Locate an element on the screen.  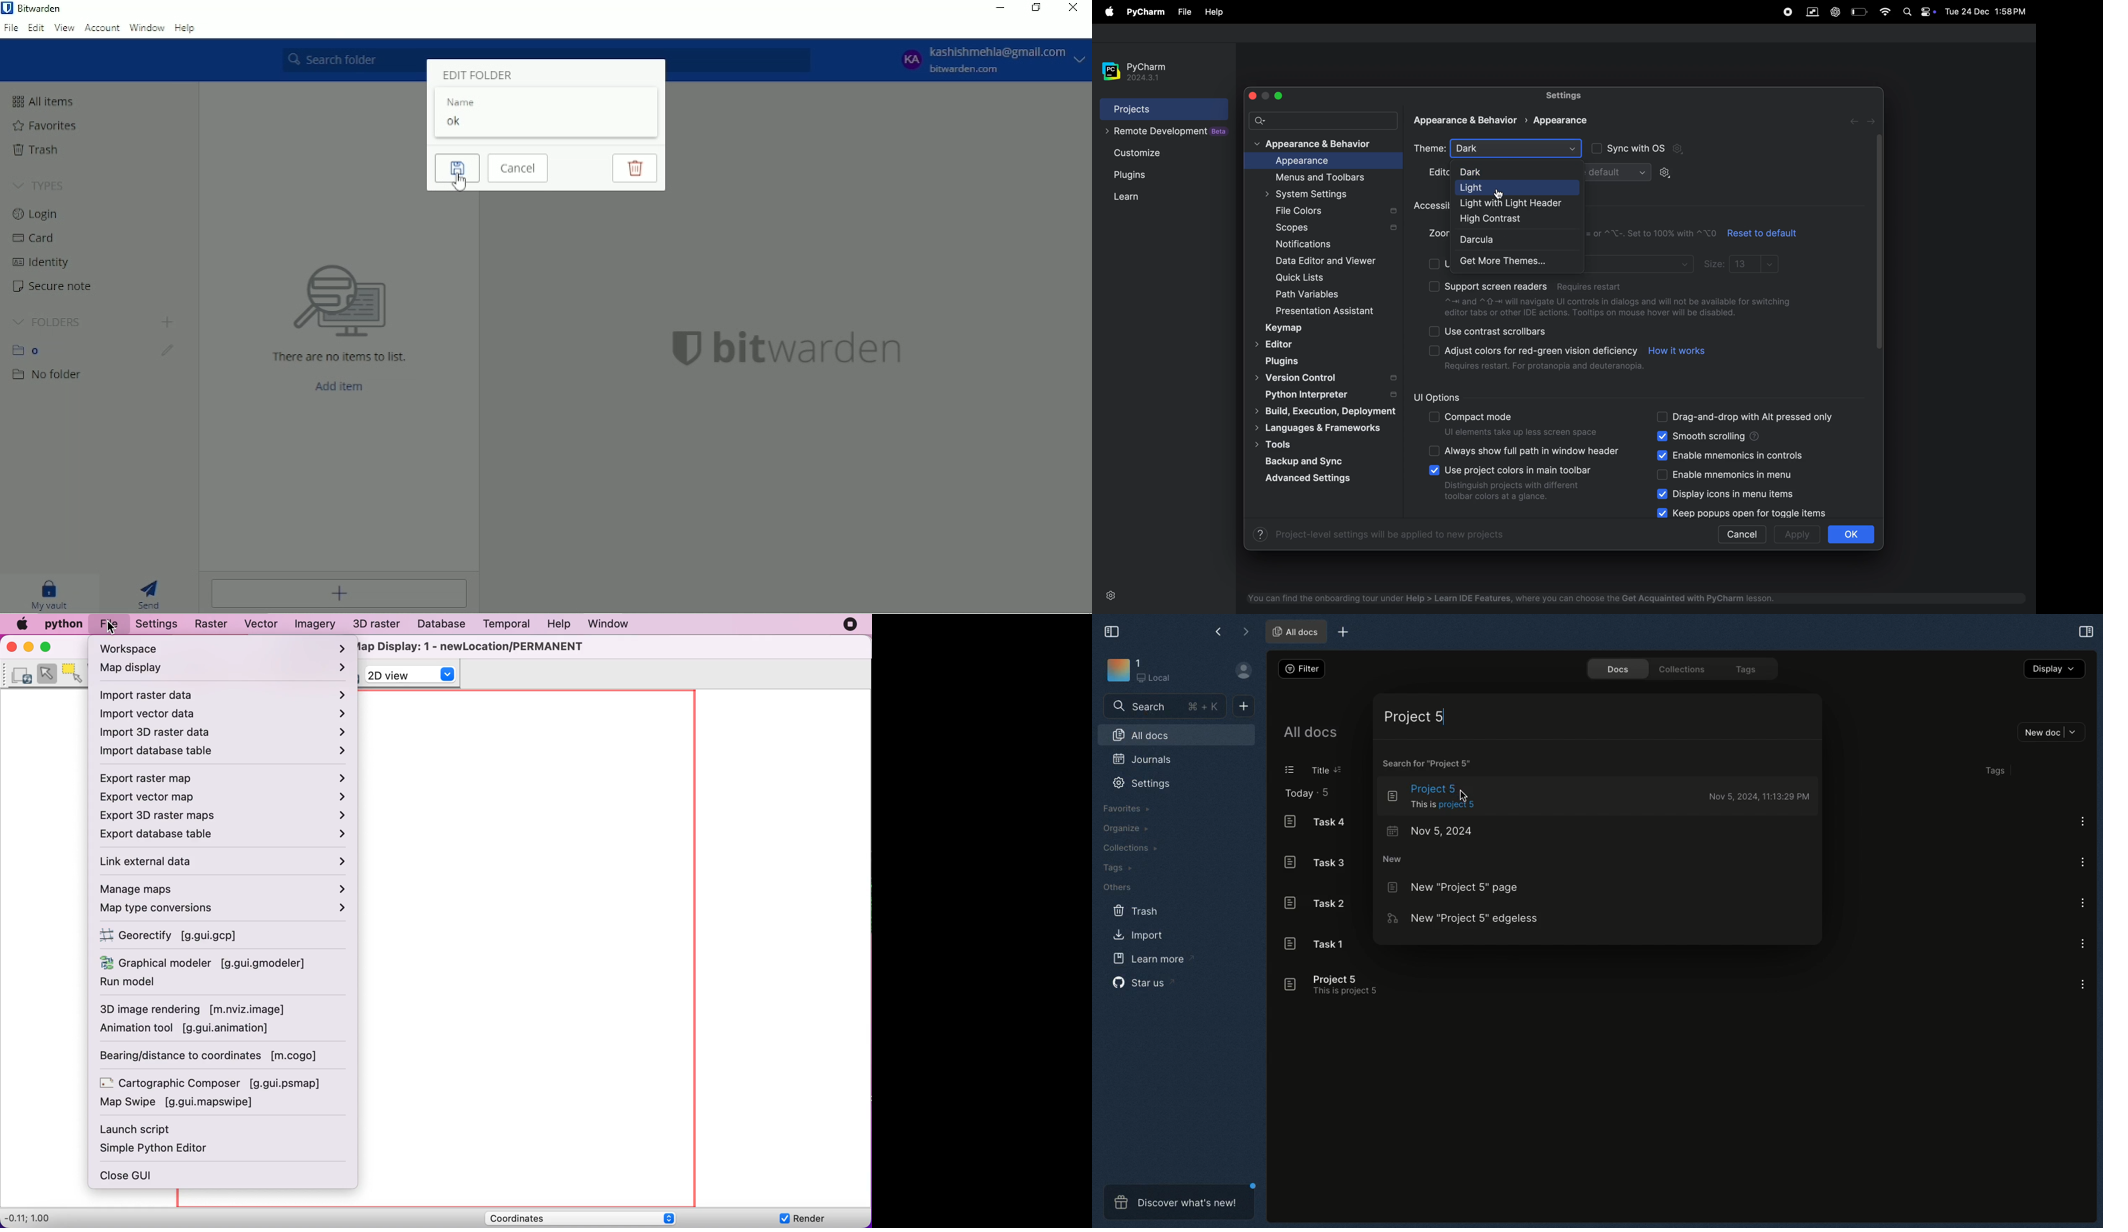
Task 1 is located at coordinates (1318, 944).